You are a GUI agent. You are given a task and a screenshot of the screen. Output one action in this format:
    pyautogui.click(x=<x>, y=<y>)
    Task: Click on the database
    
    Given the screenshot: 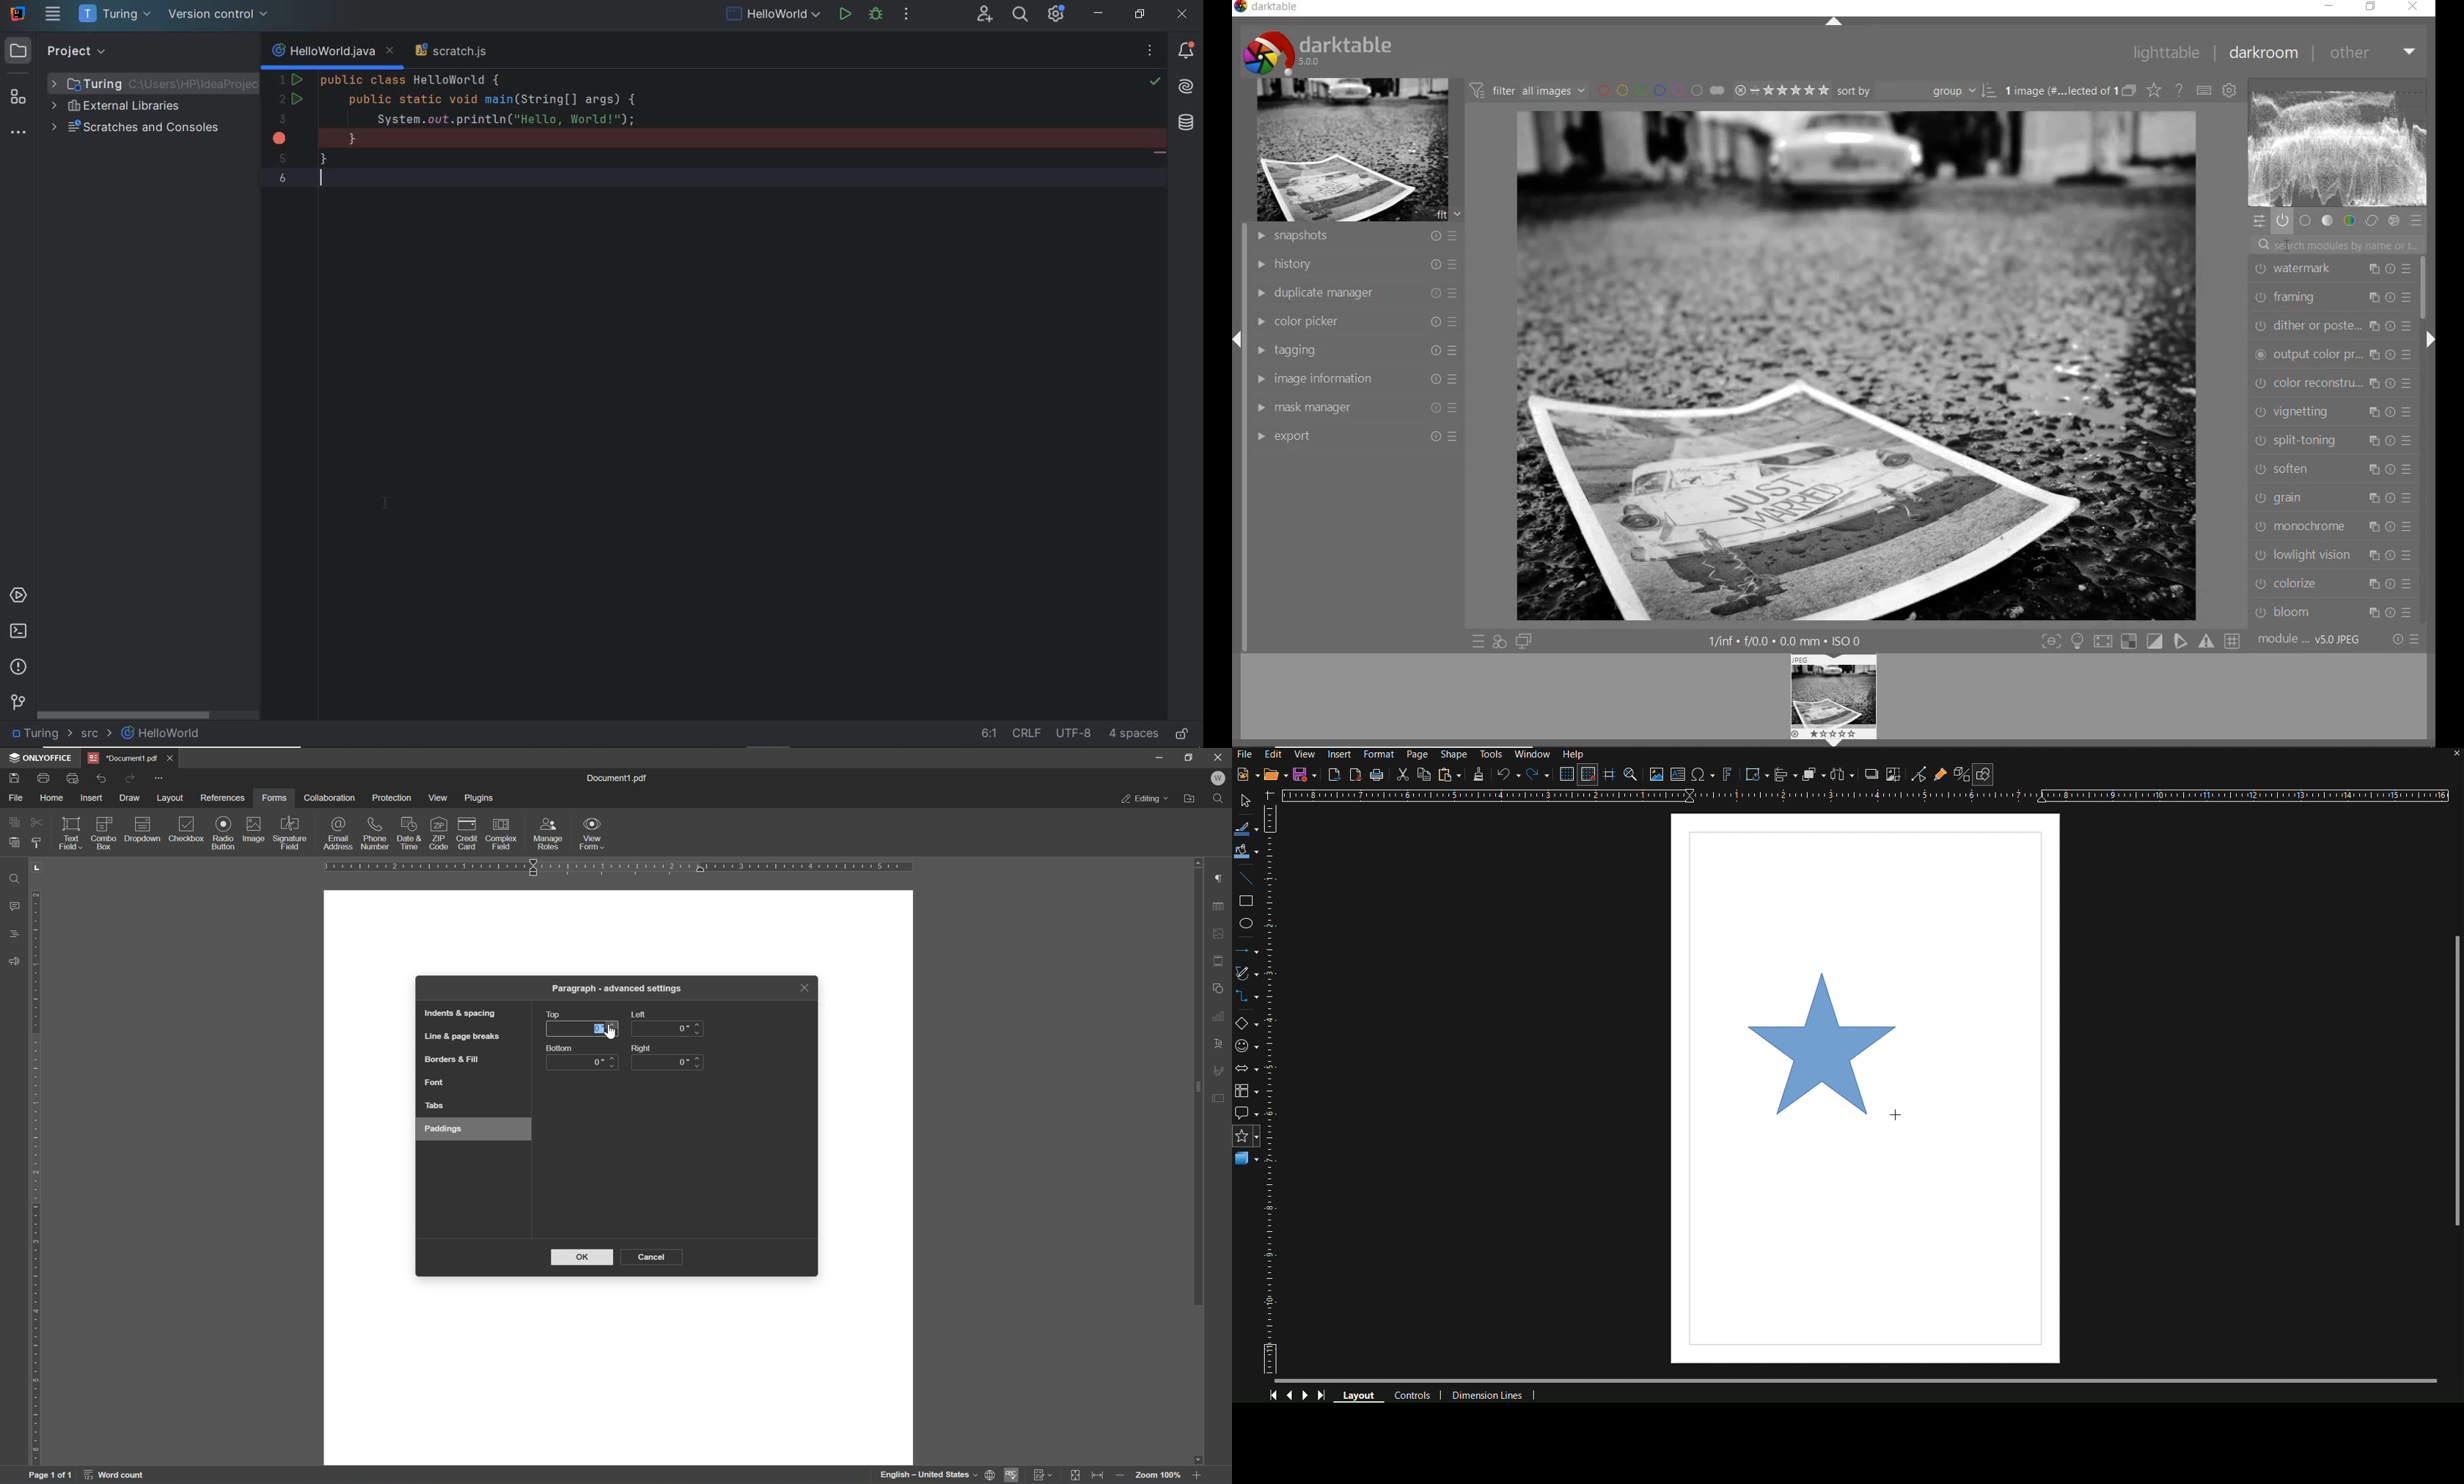 What is the action you would take?
    pyautogui.click(x=1185, y=123)
    